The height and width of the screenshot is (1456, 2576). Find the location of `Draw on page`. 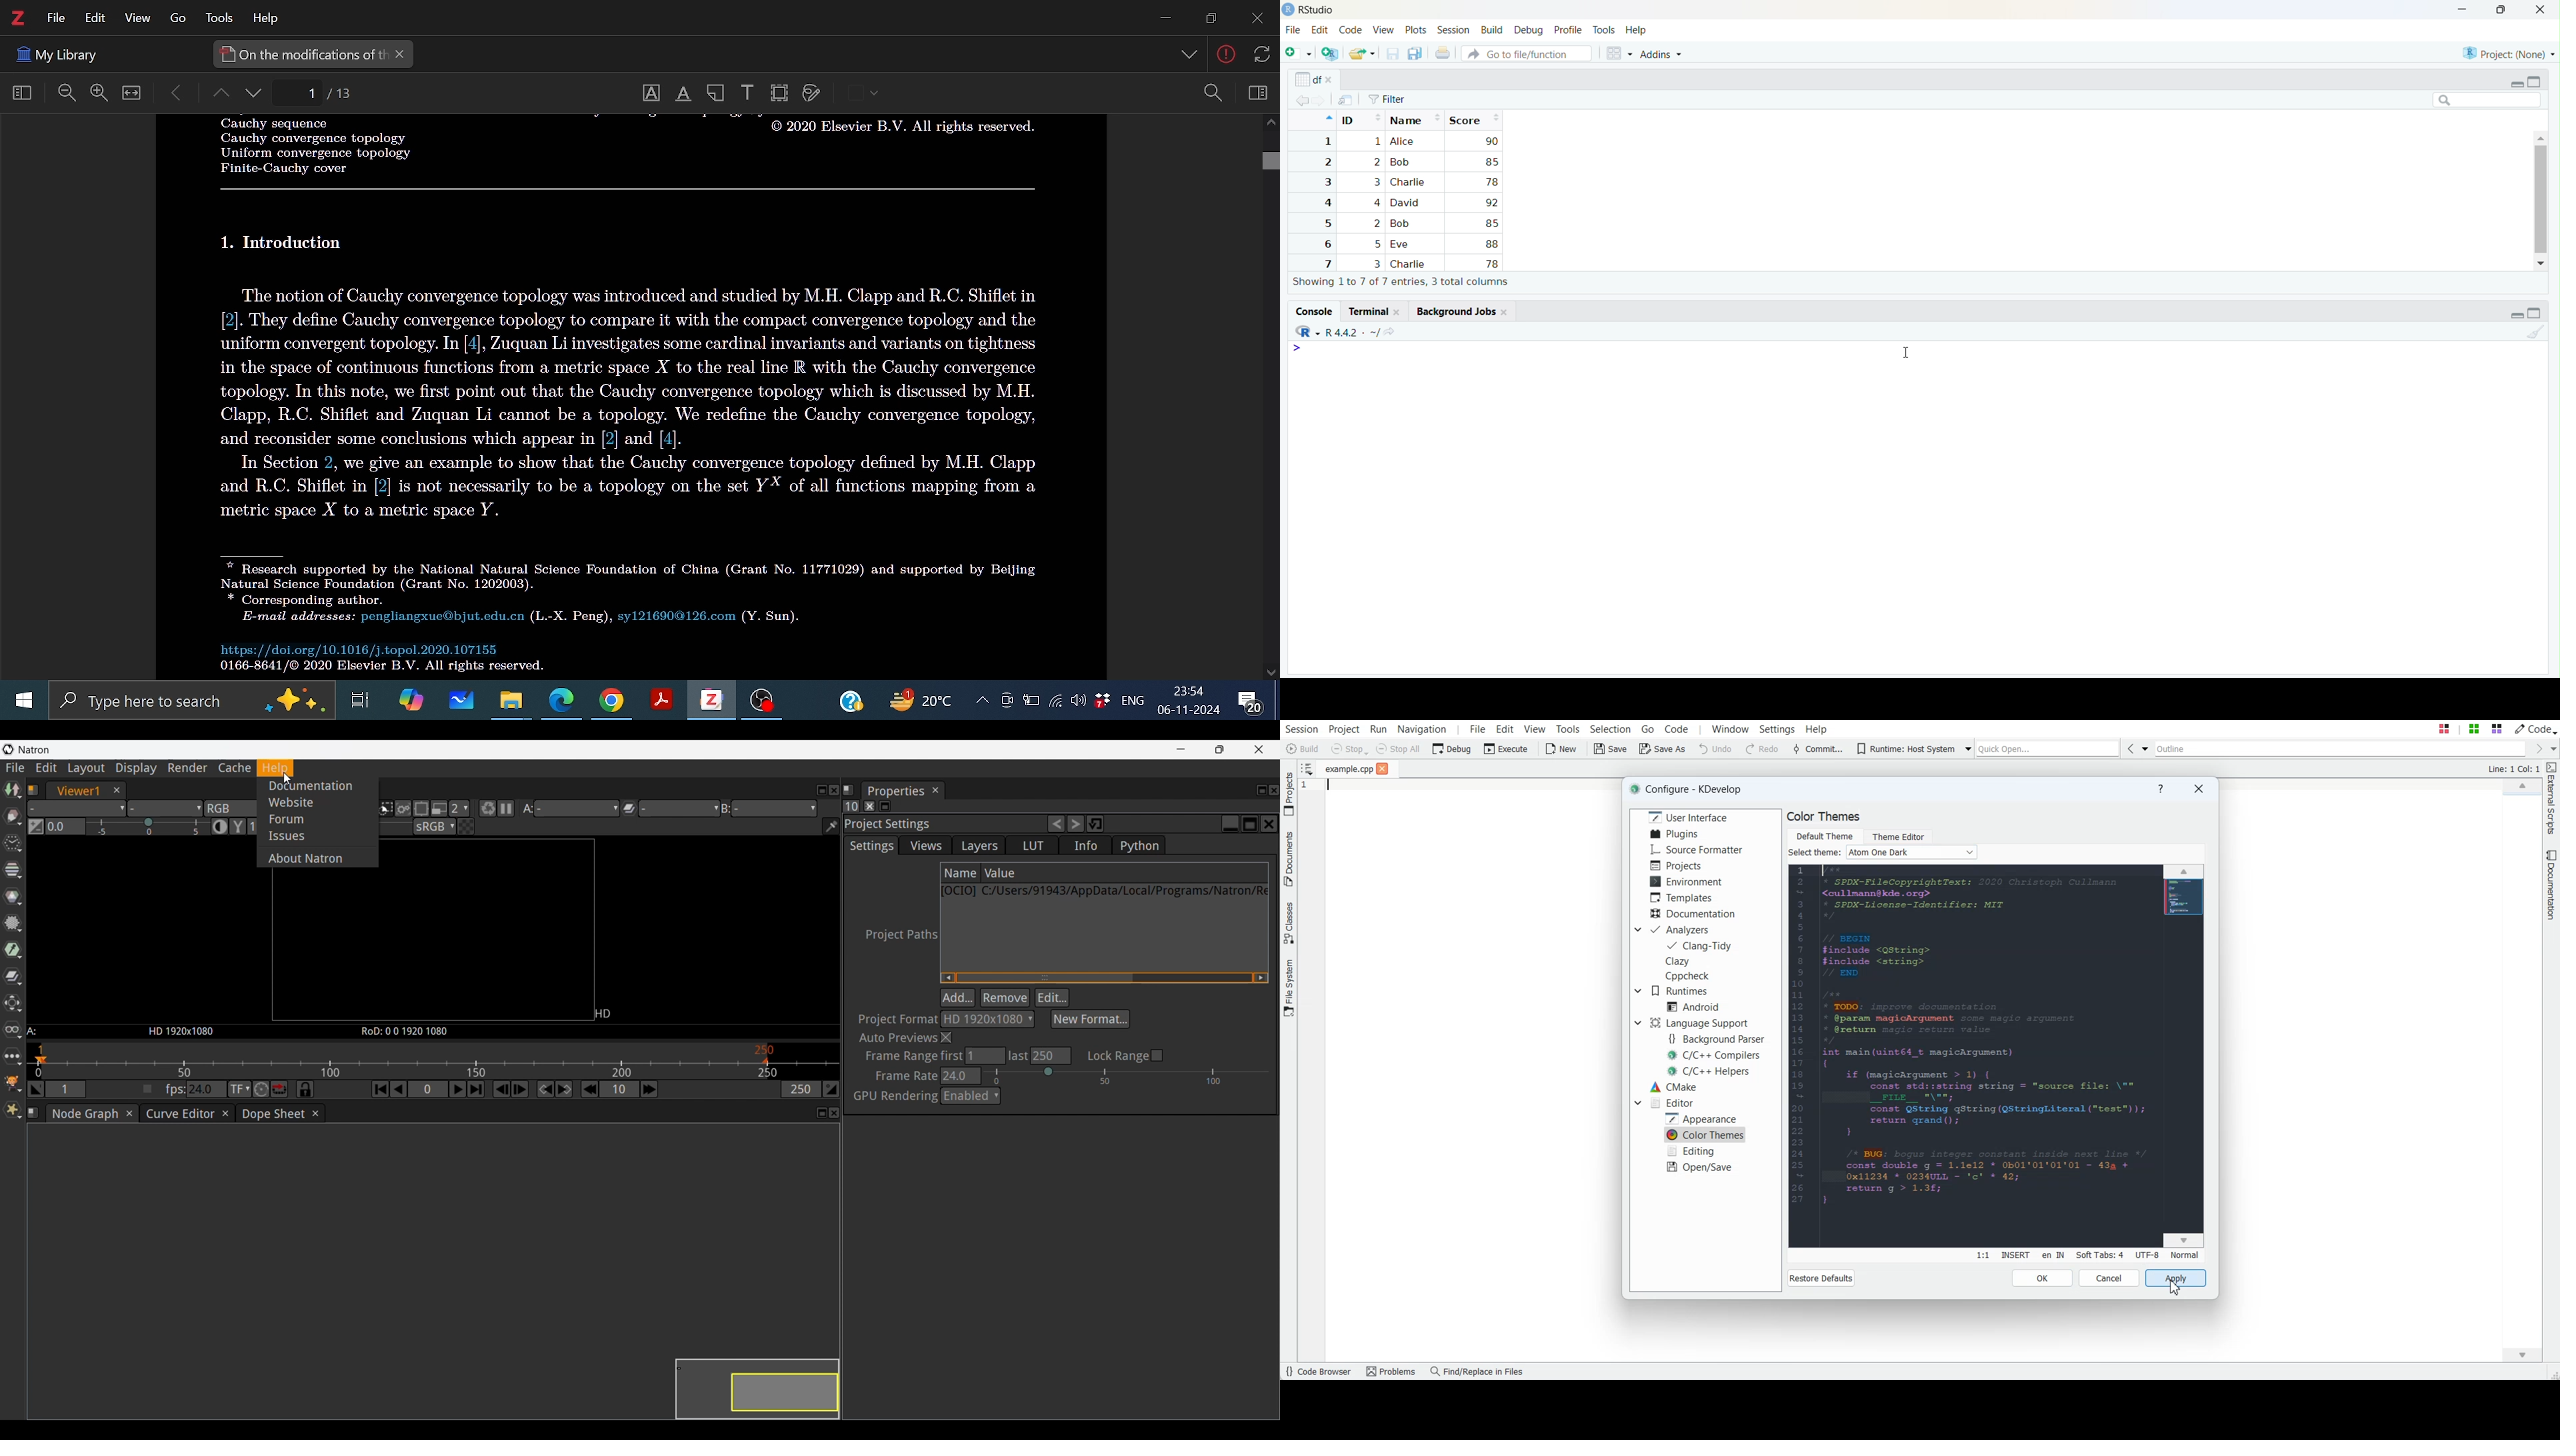

Draw on page is located at coordinates (812, 94).